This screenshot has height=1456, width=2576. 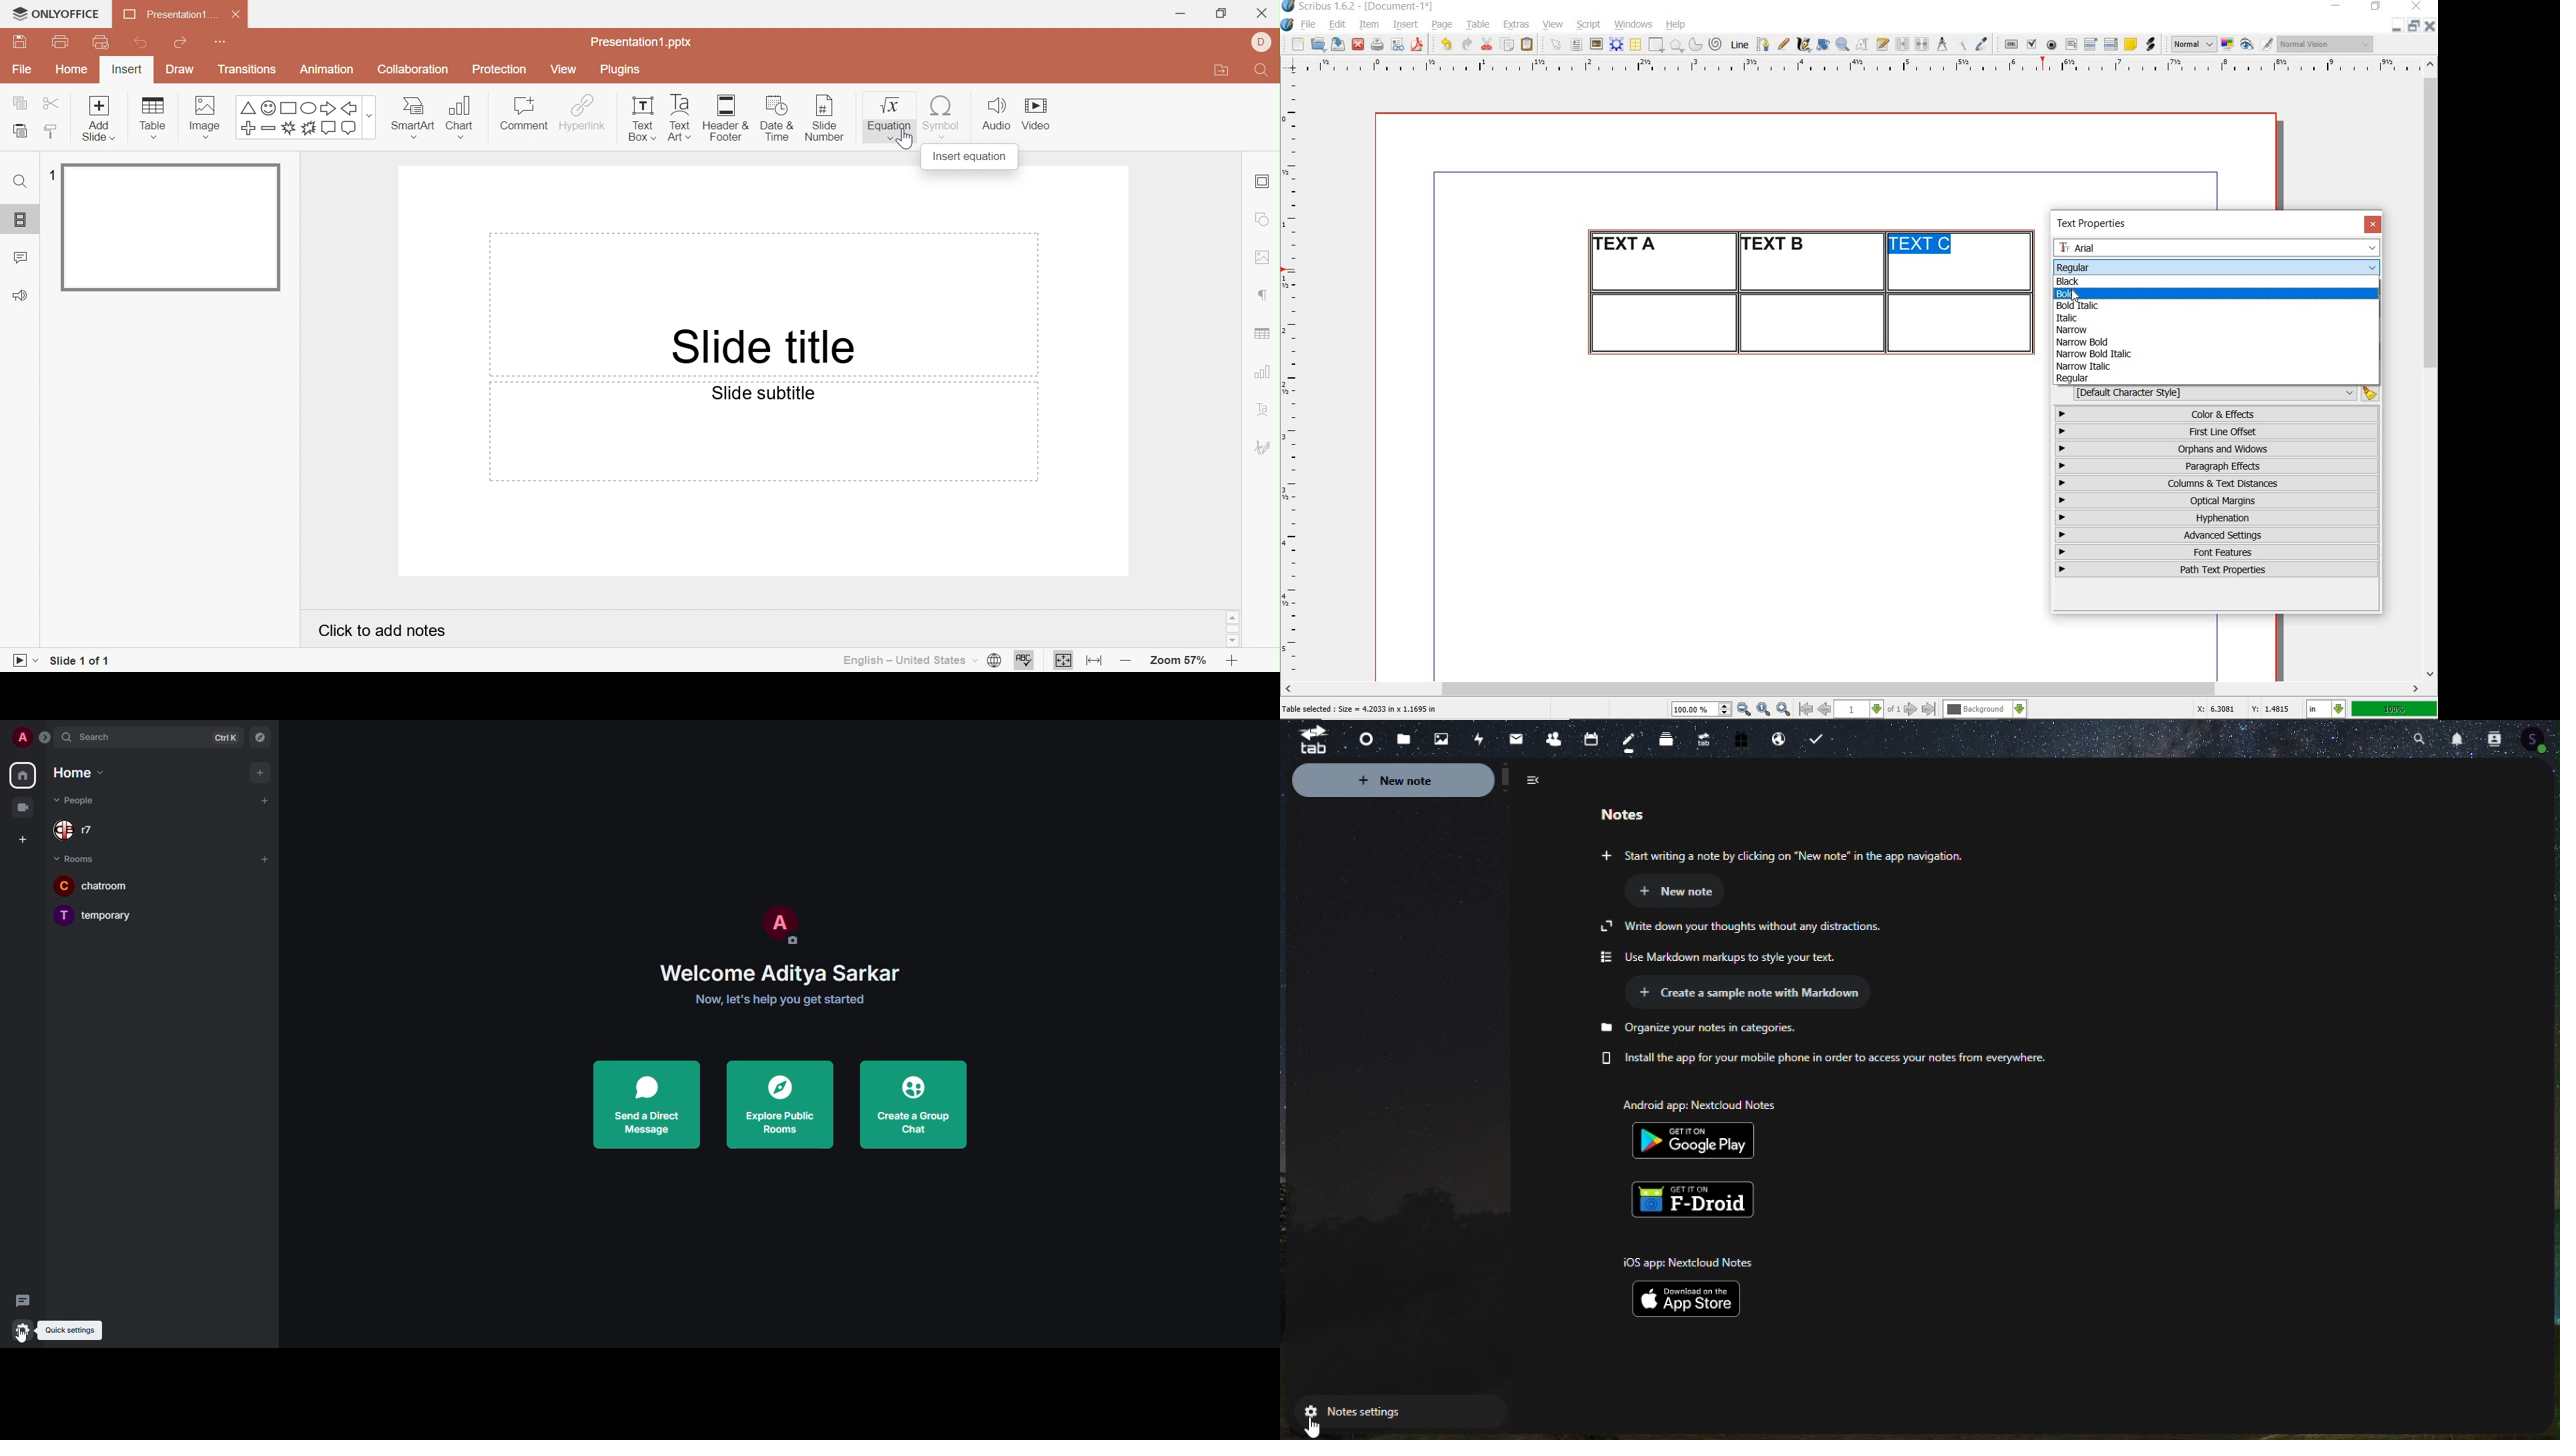 I want to click on profile pic, so click(x=777, y=925).